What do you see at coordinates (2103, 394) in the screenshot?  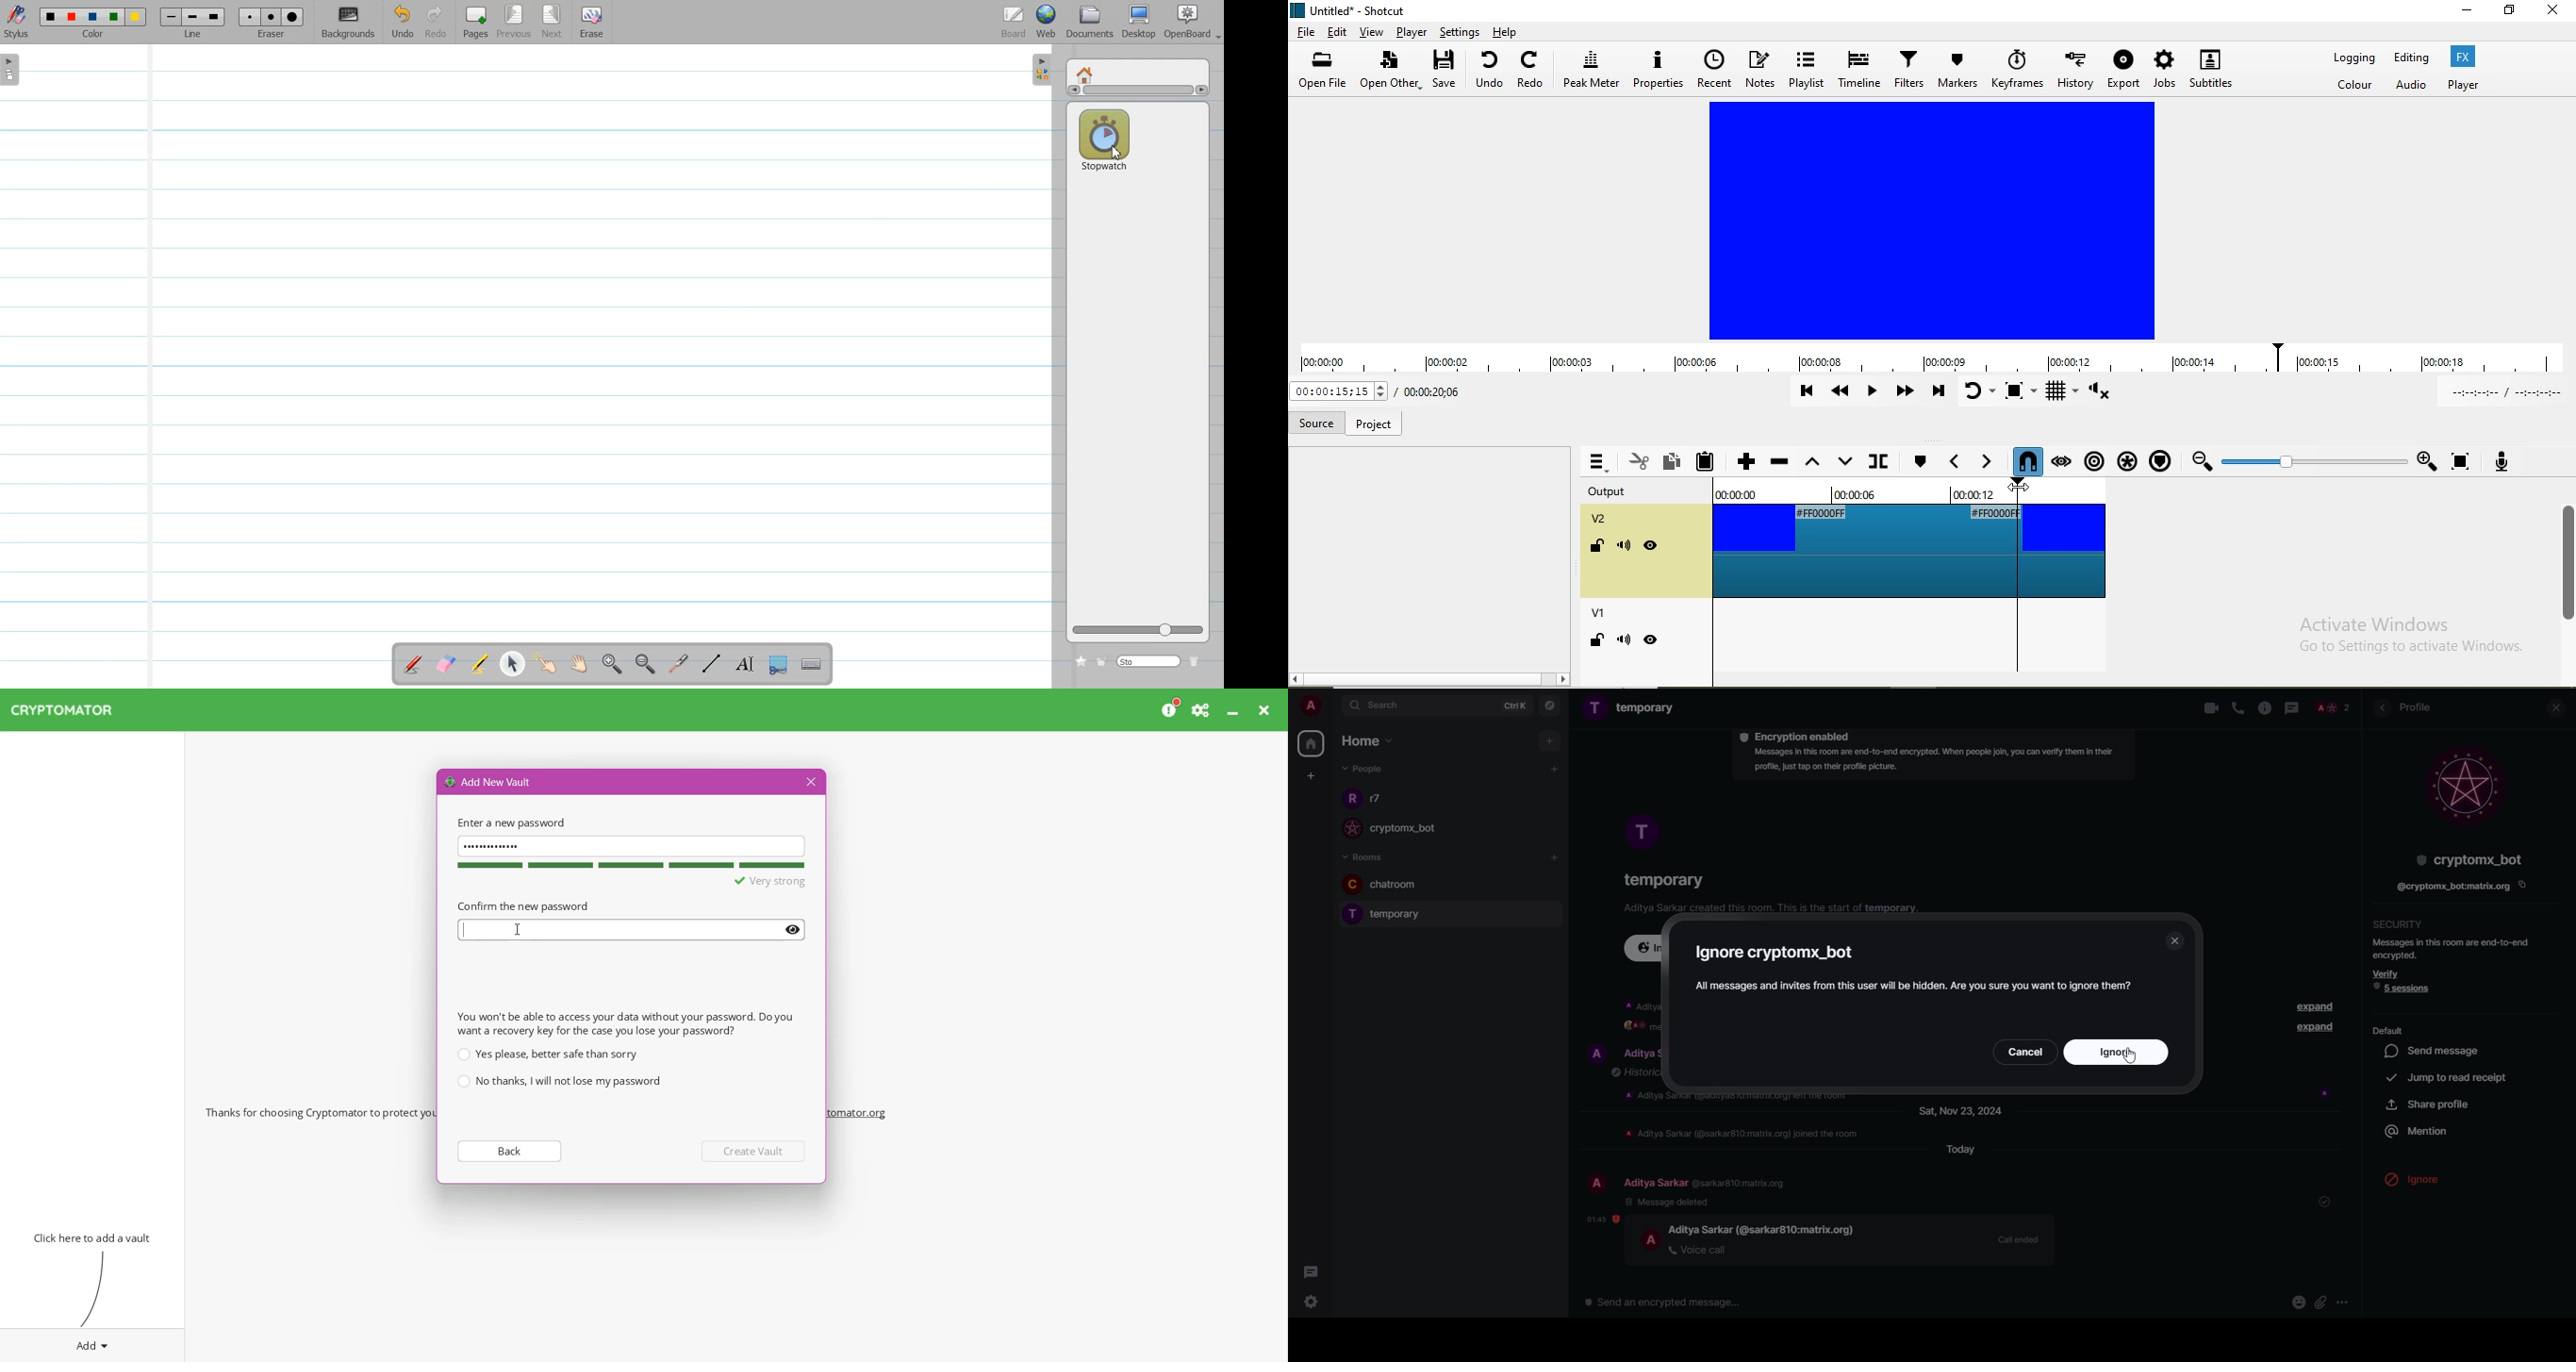 I see `Show volume control` at bounding box center [2103, 394].